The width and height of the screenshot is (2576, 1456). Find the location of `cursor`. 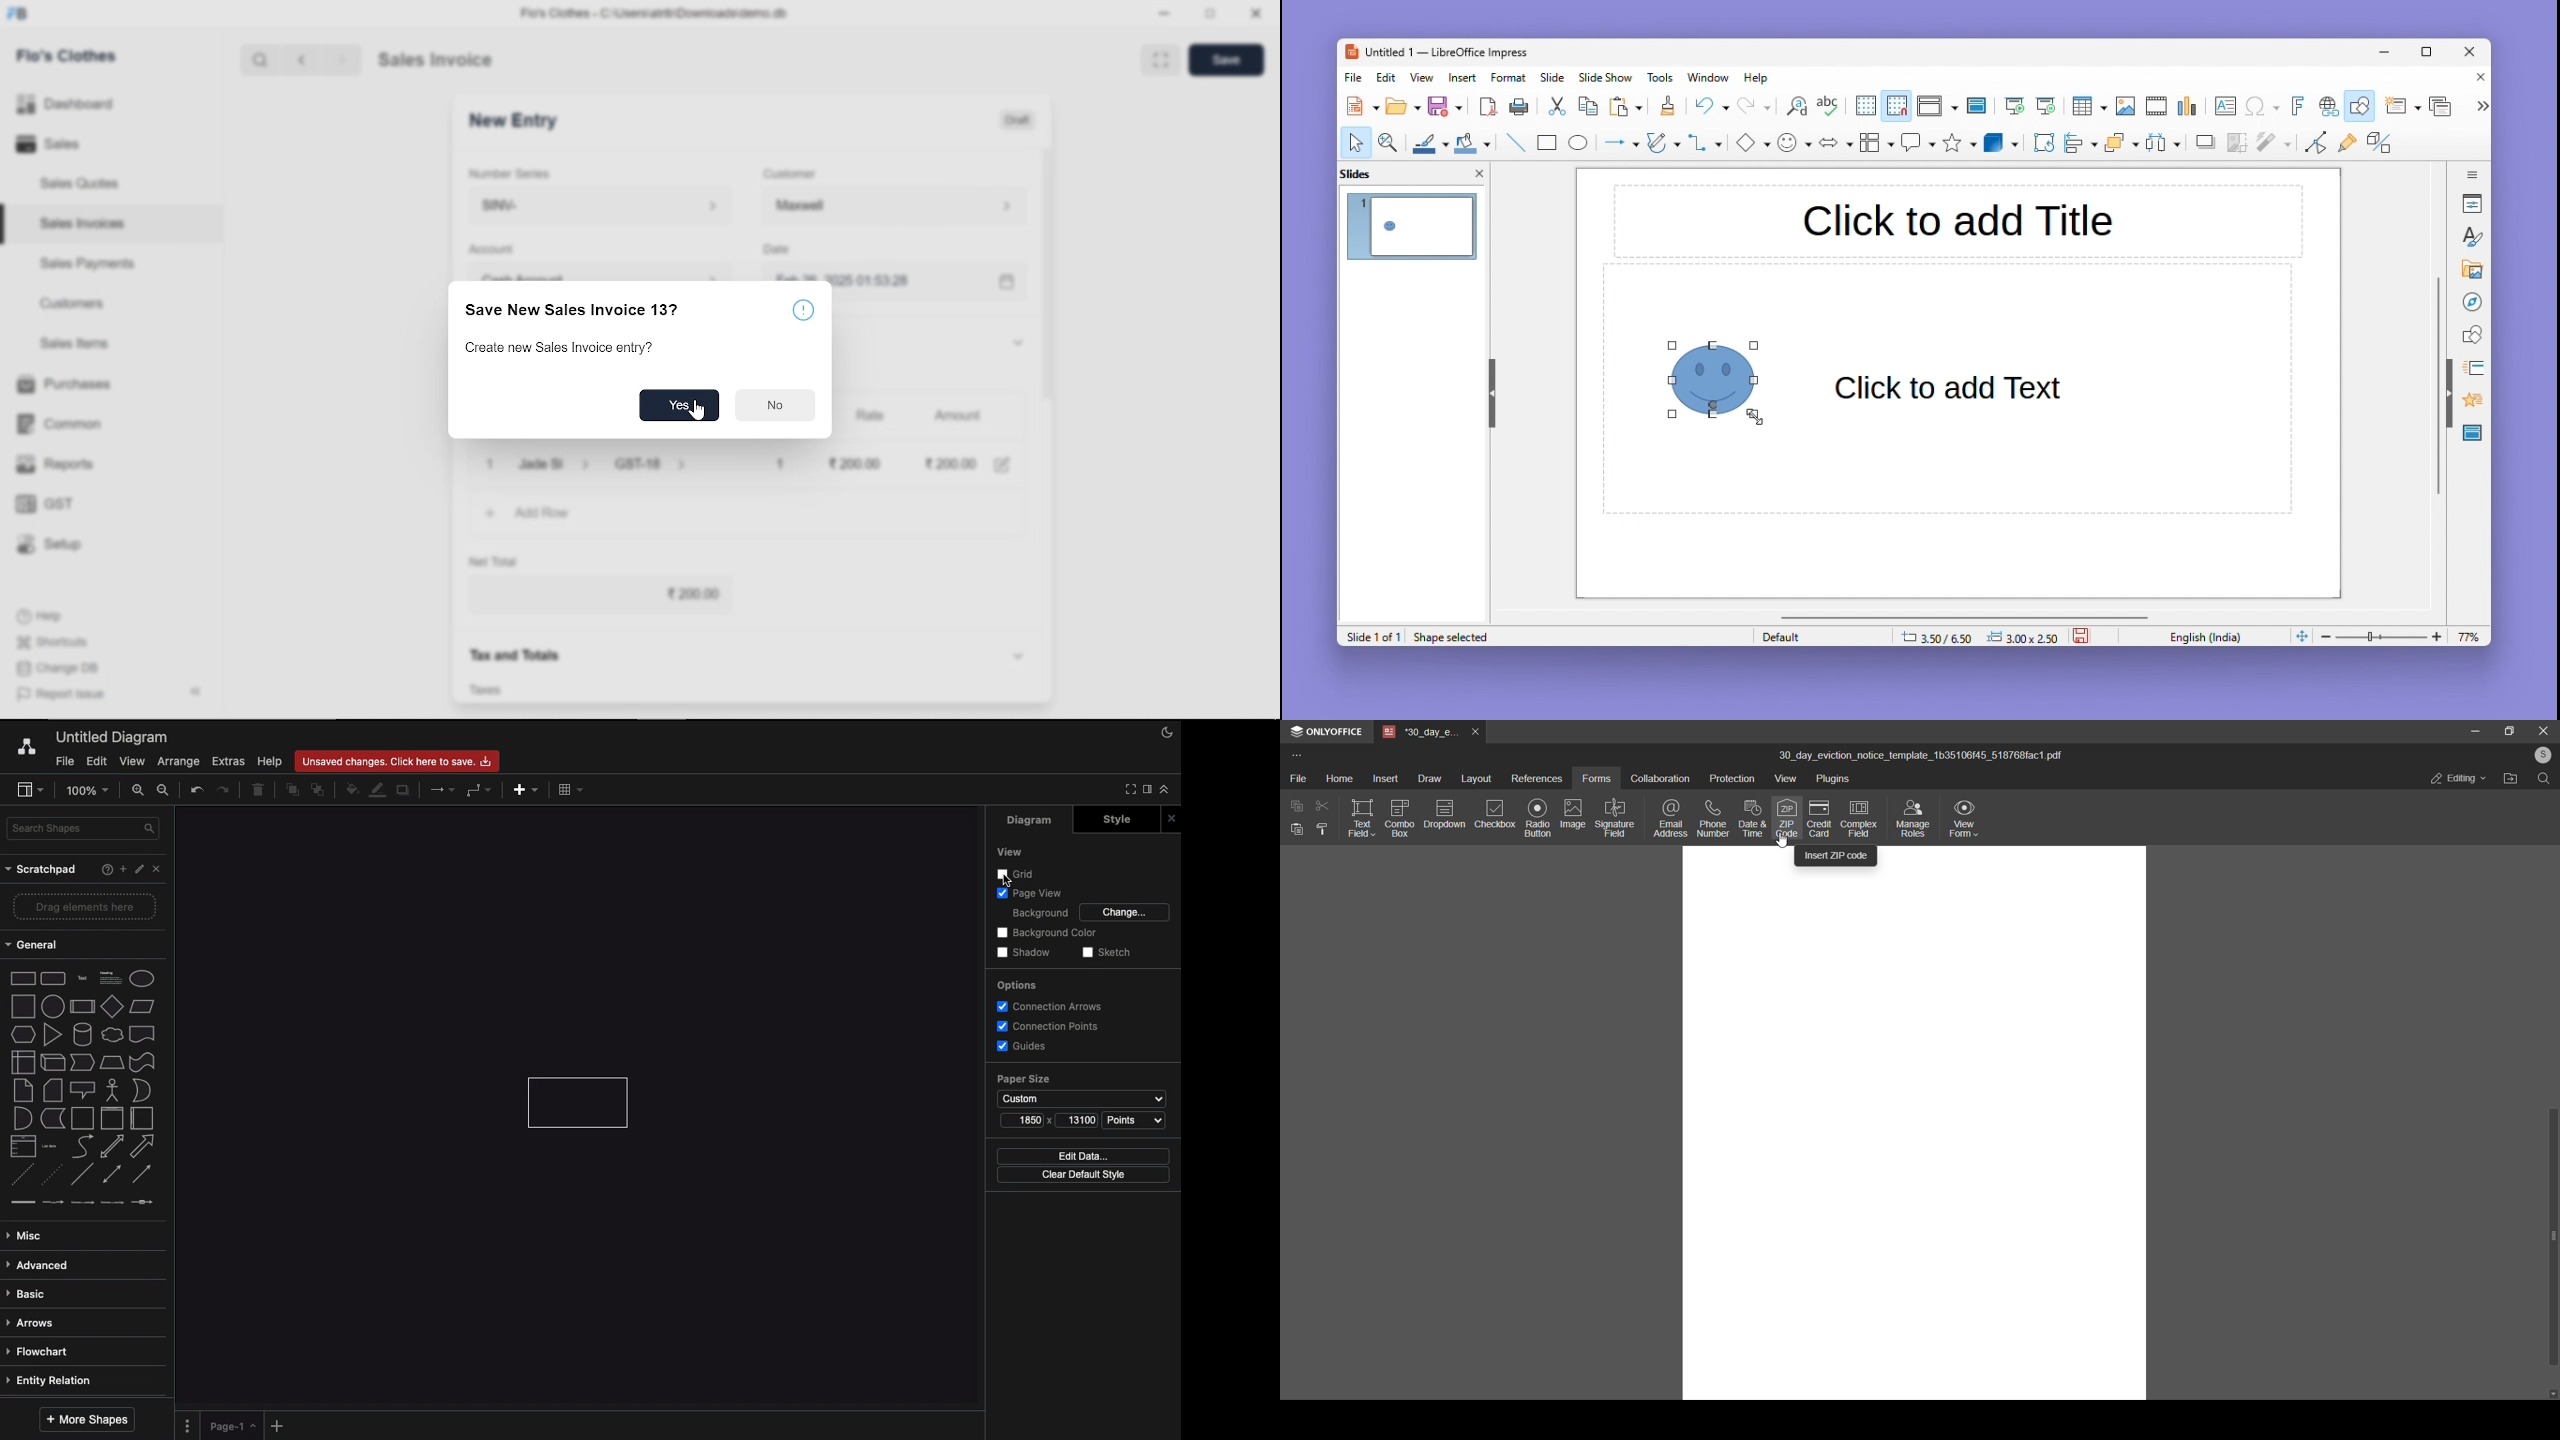

cursor is located at coordinates (698, 411).